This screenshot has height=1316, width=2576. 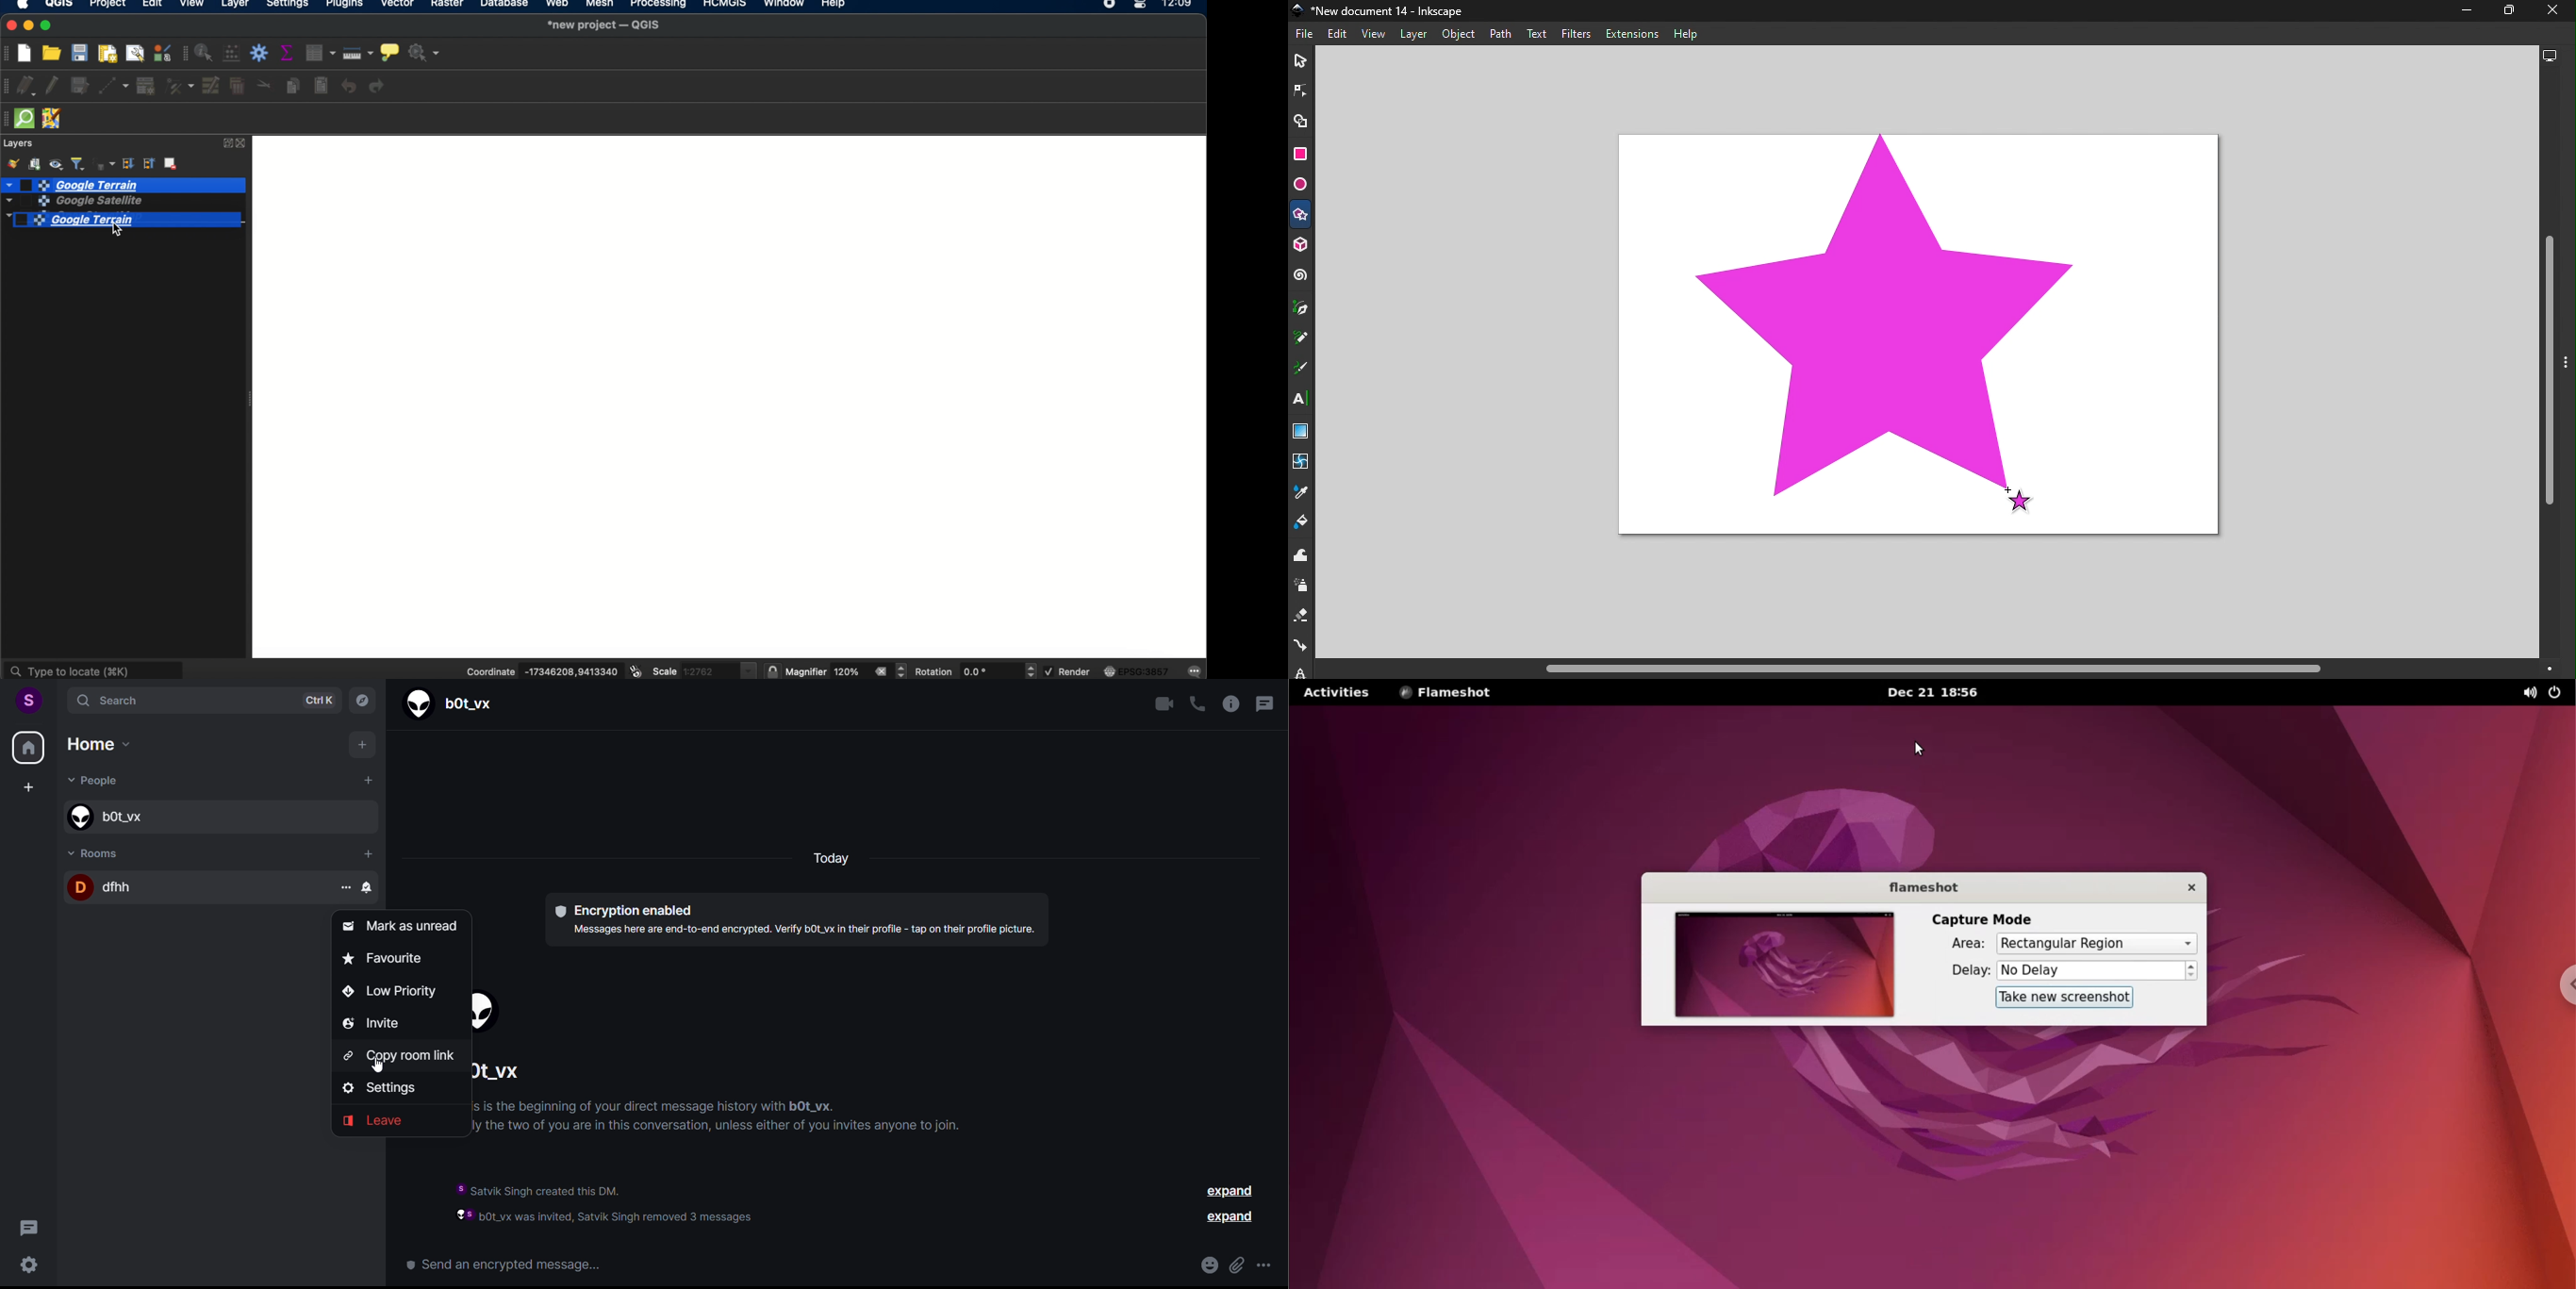 I want to click on attributes toolbar, so click(x=183, y=54).